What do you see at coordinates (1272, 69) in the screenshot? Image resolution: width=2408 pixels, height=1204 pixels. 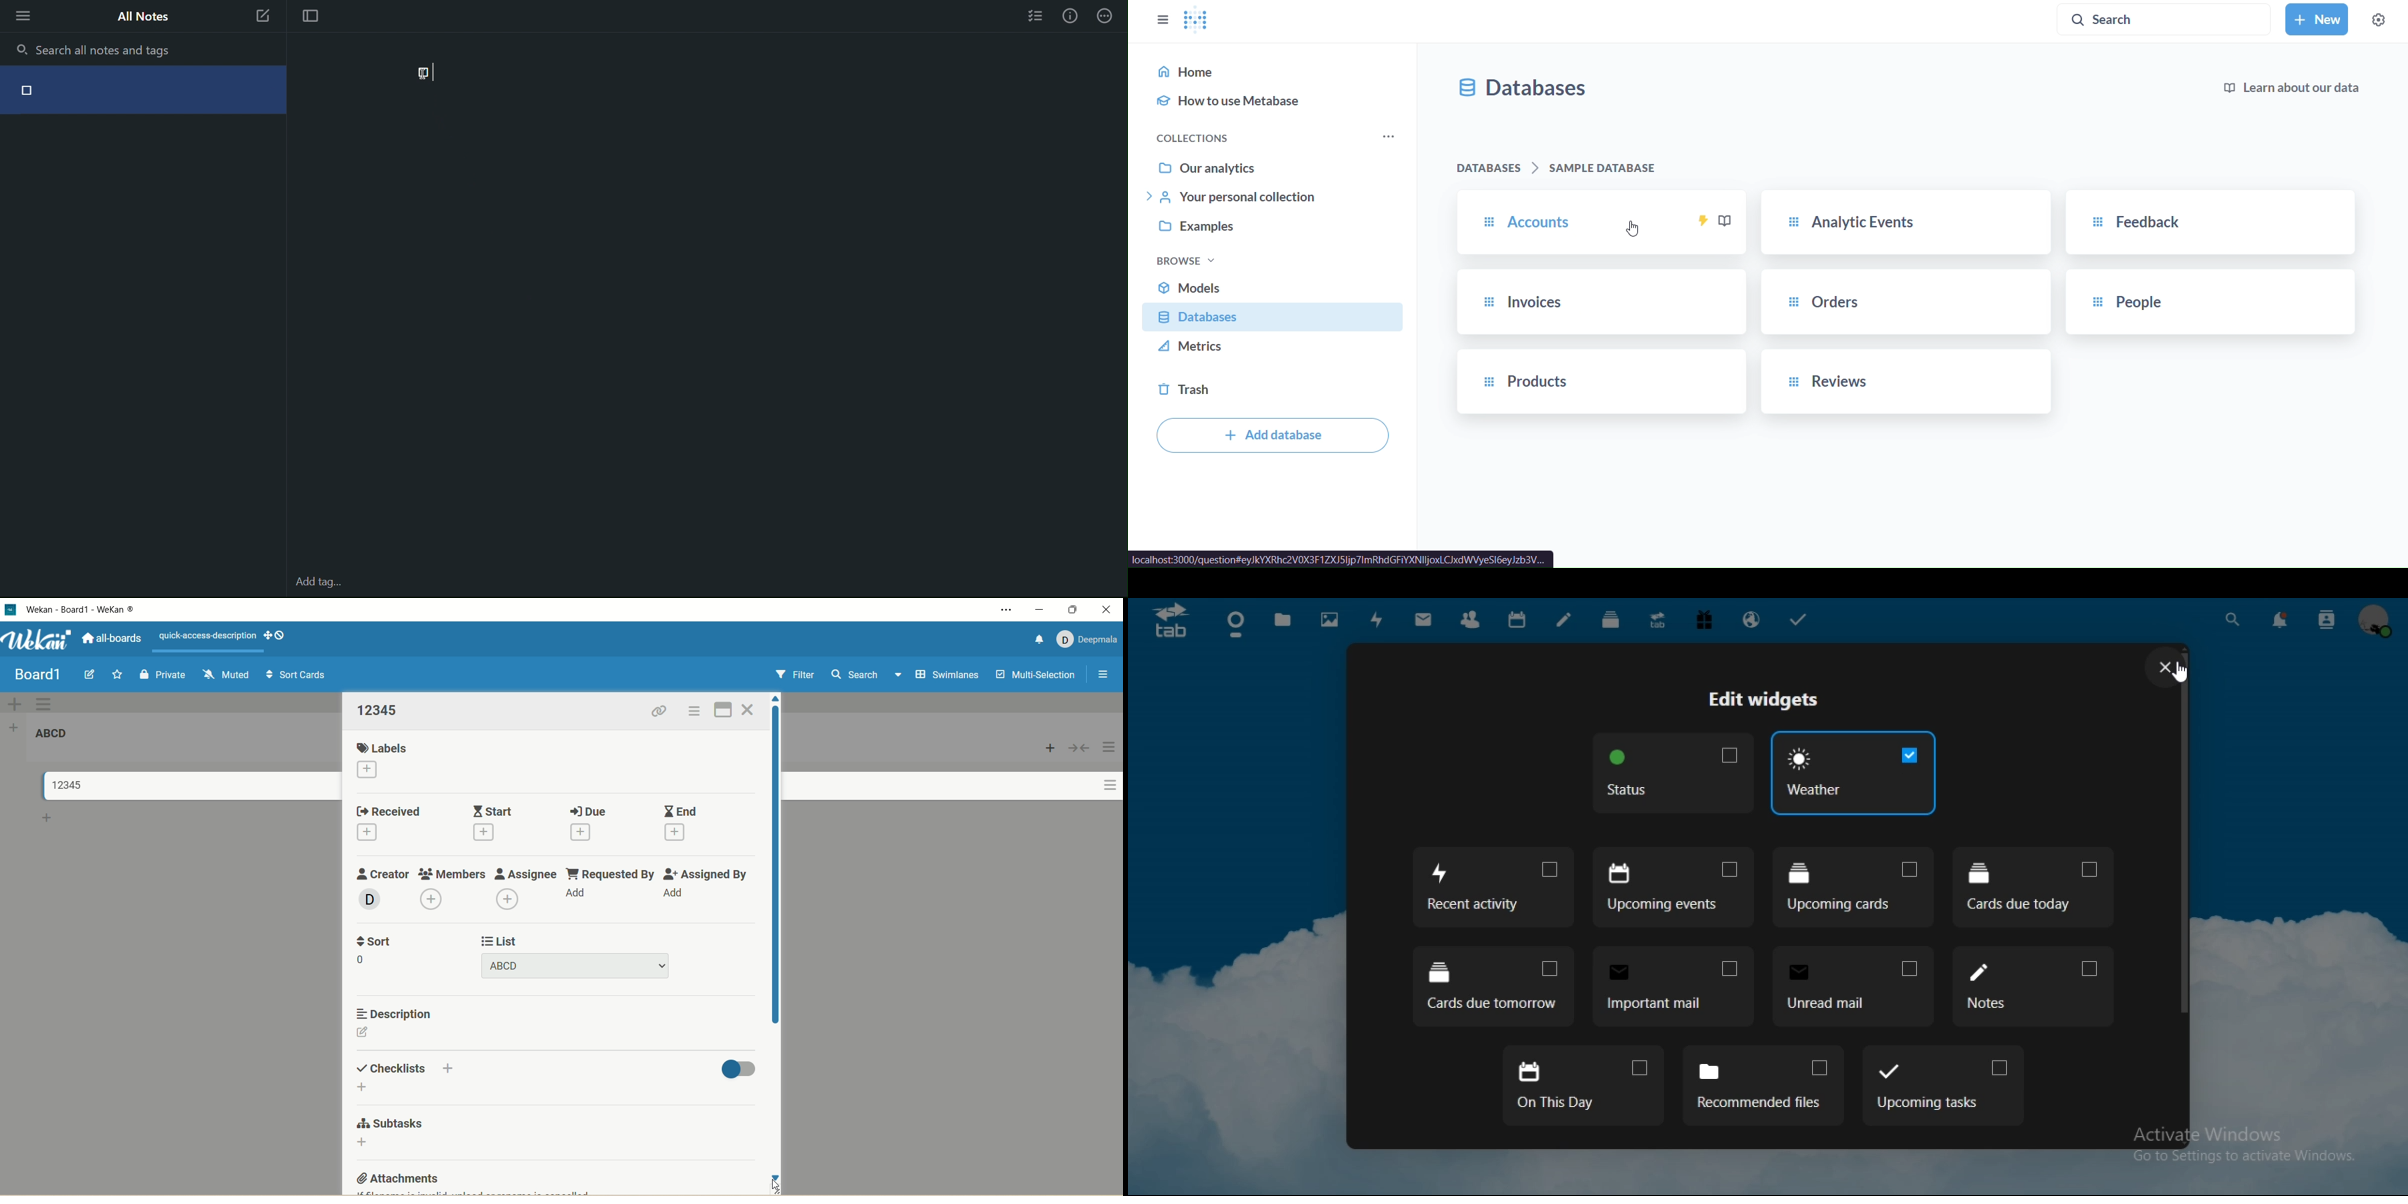 I see `home` at bounding box center [1272, 69].